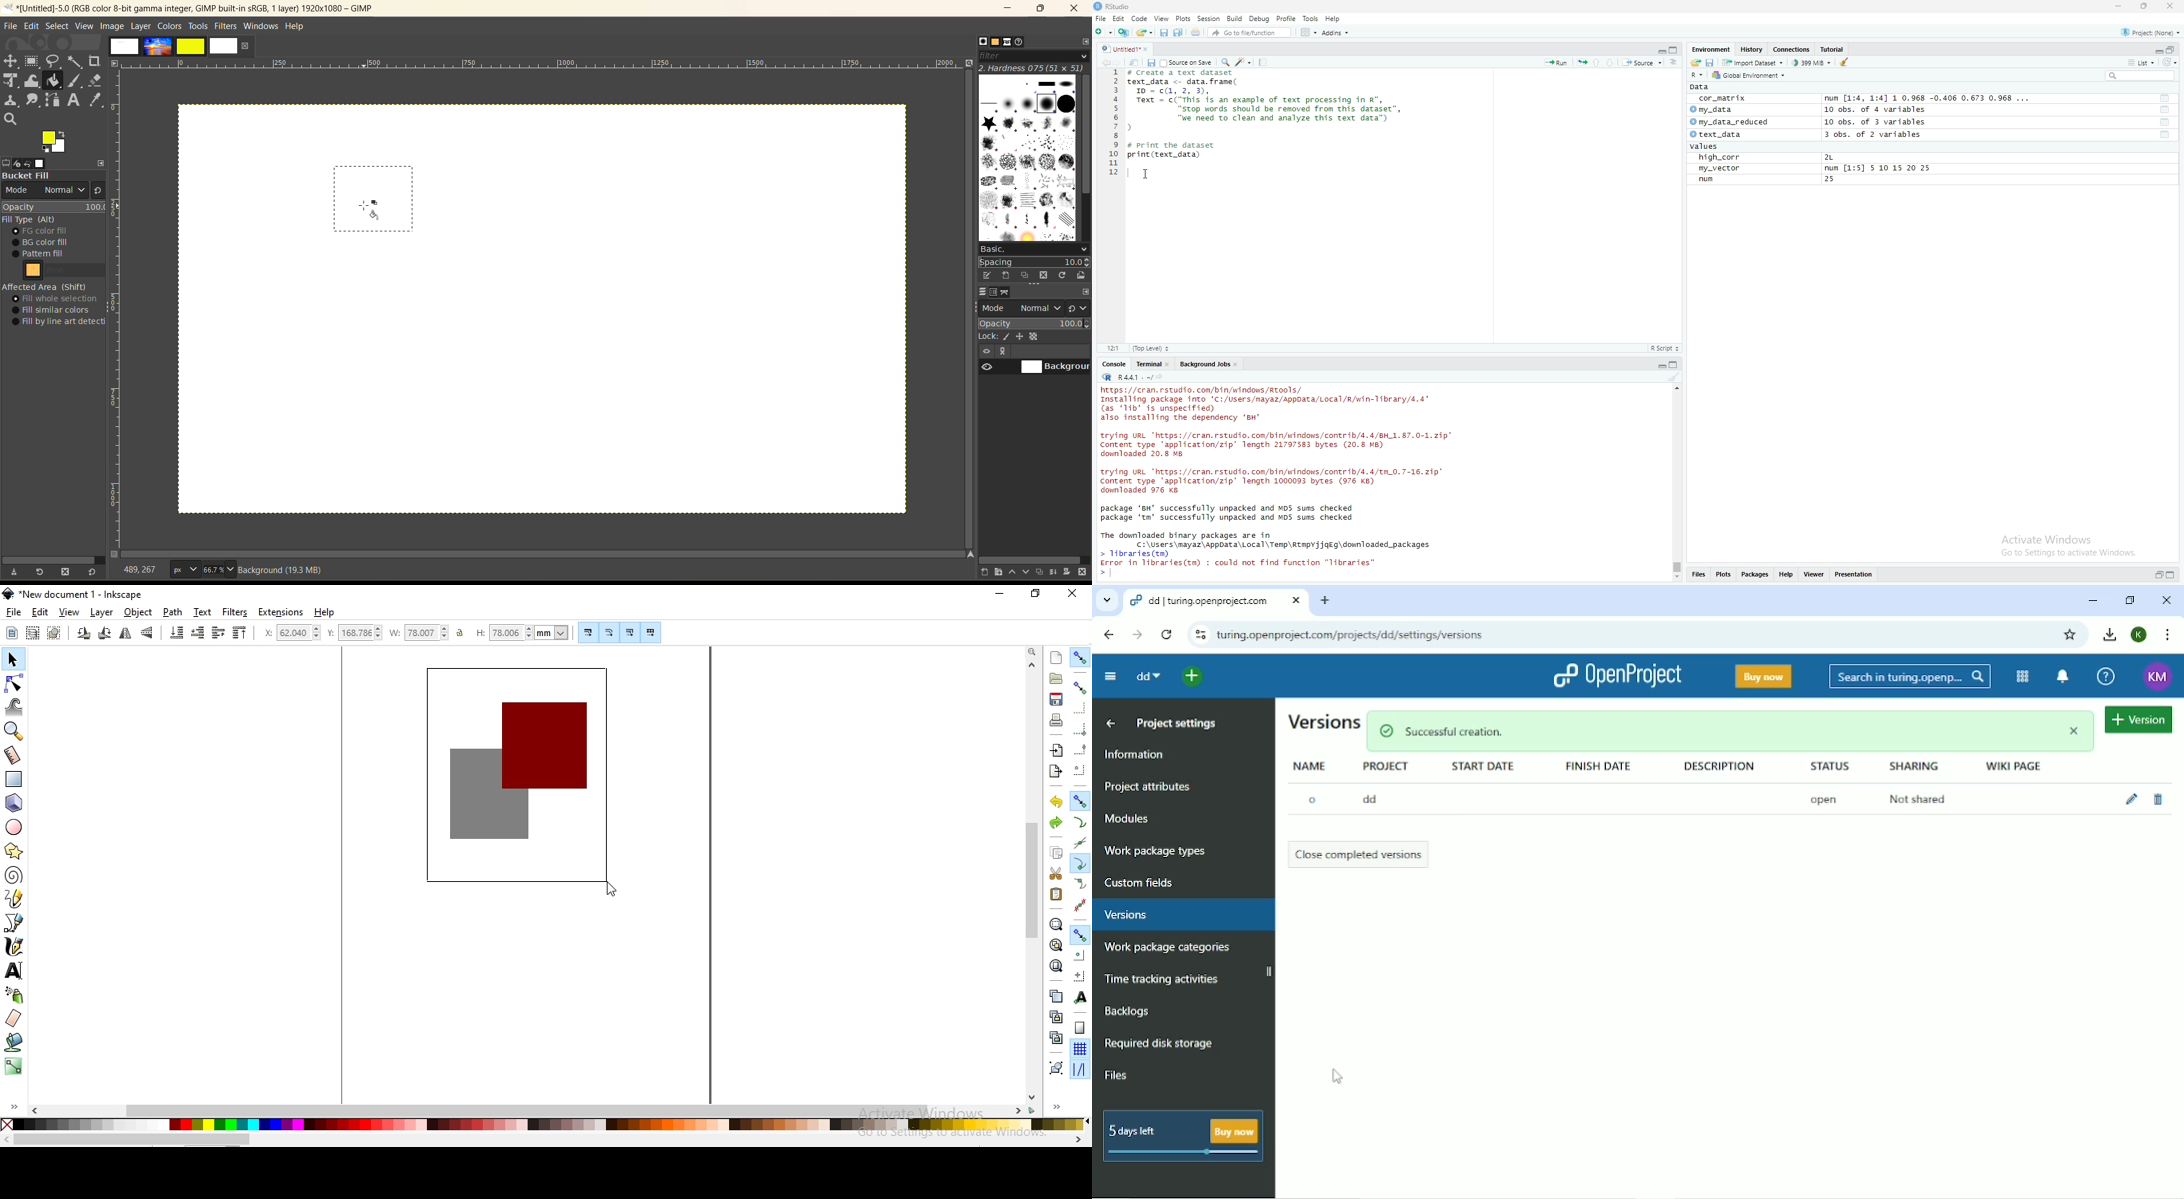  What do you see at coordinates (1244, 63) in the screenshot?
I see `code tools` at bounding box center [1244, 63].